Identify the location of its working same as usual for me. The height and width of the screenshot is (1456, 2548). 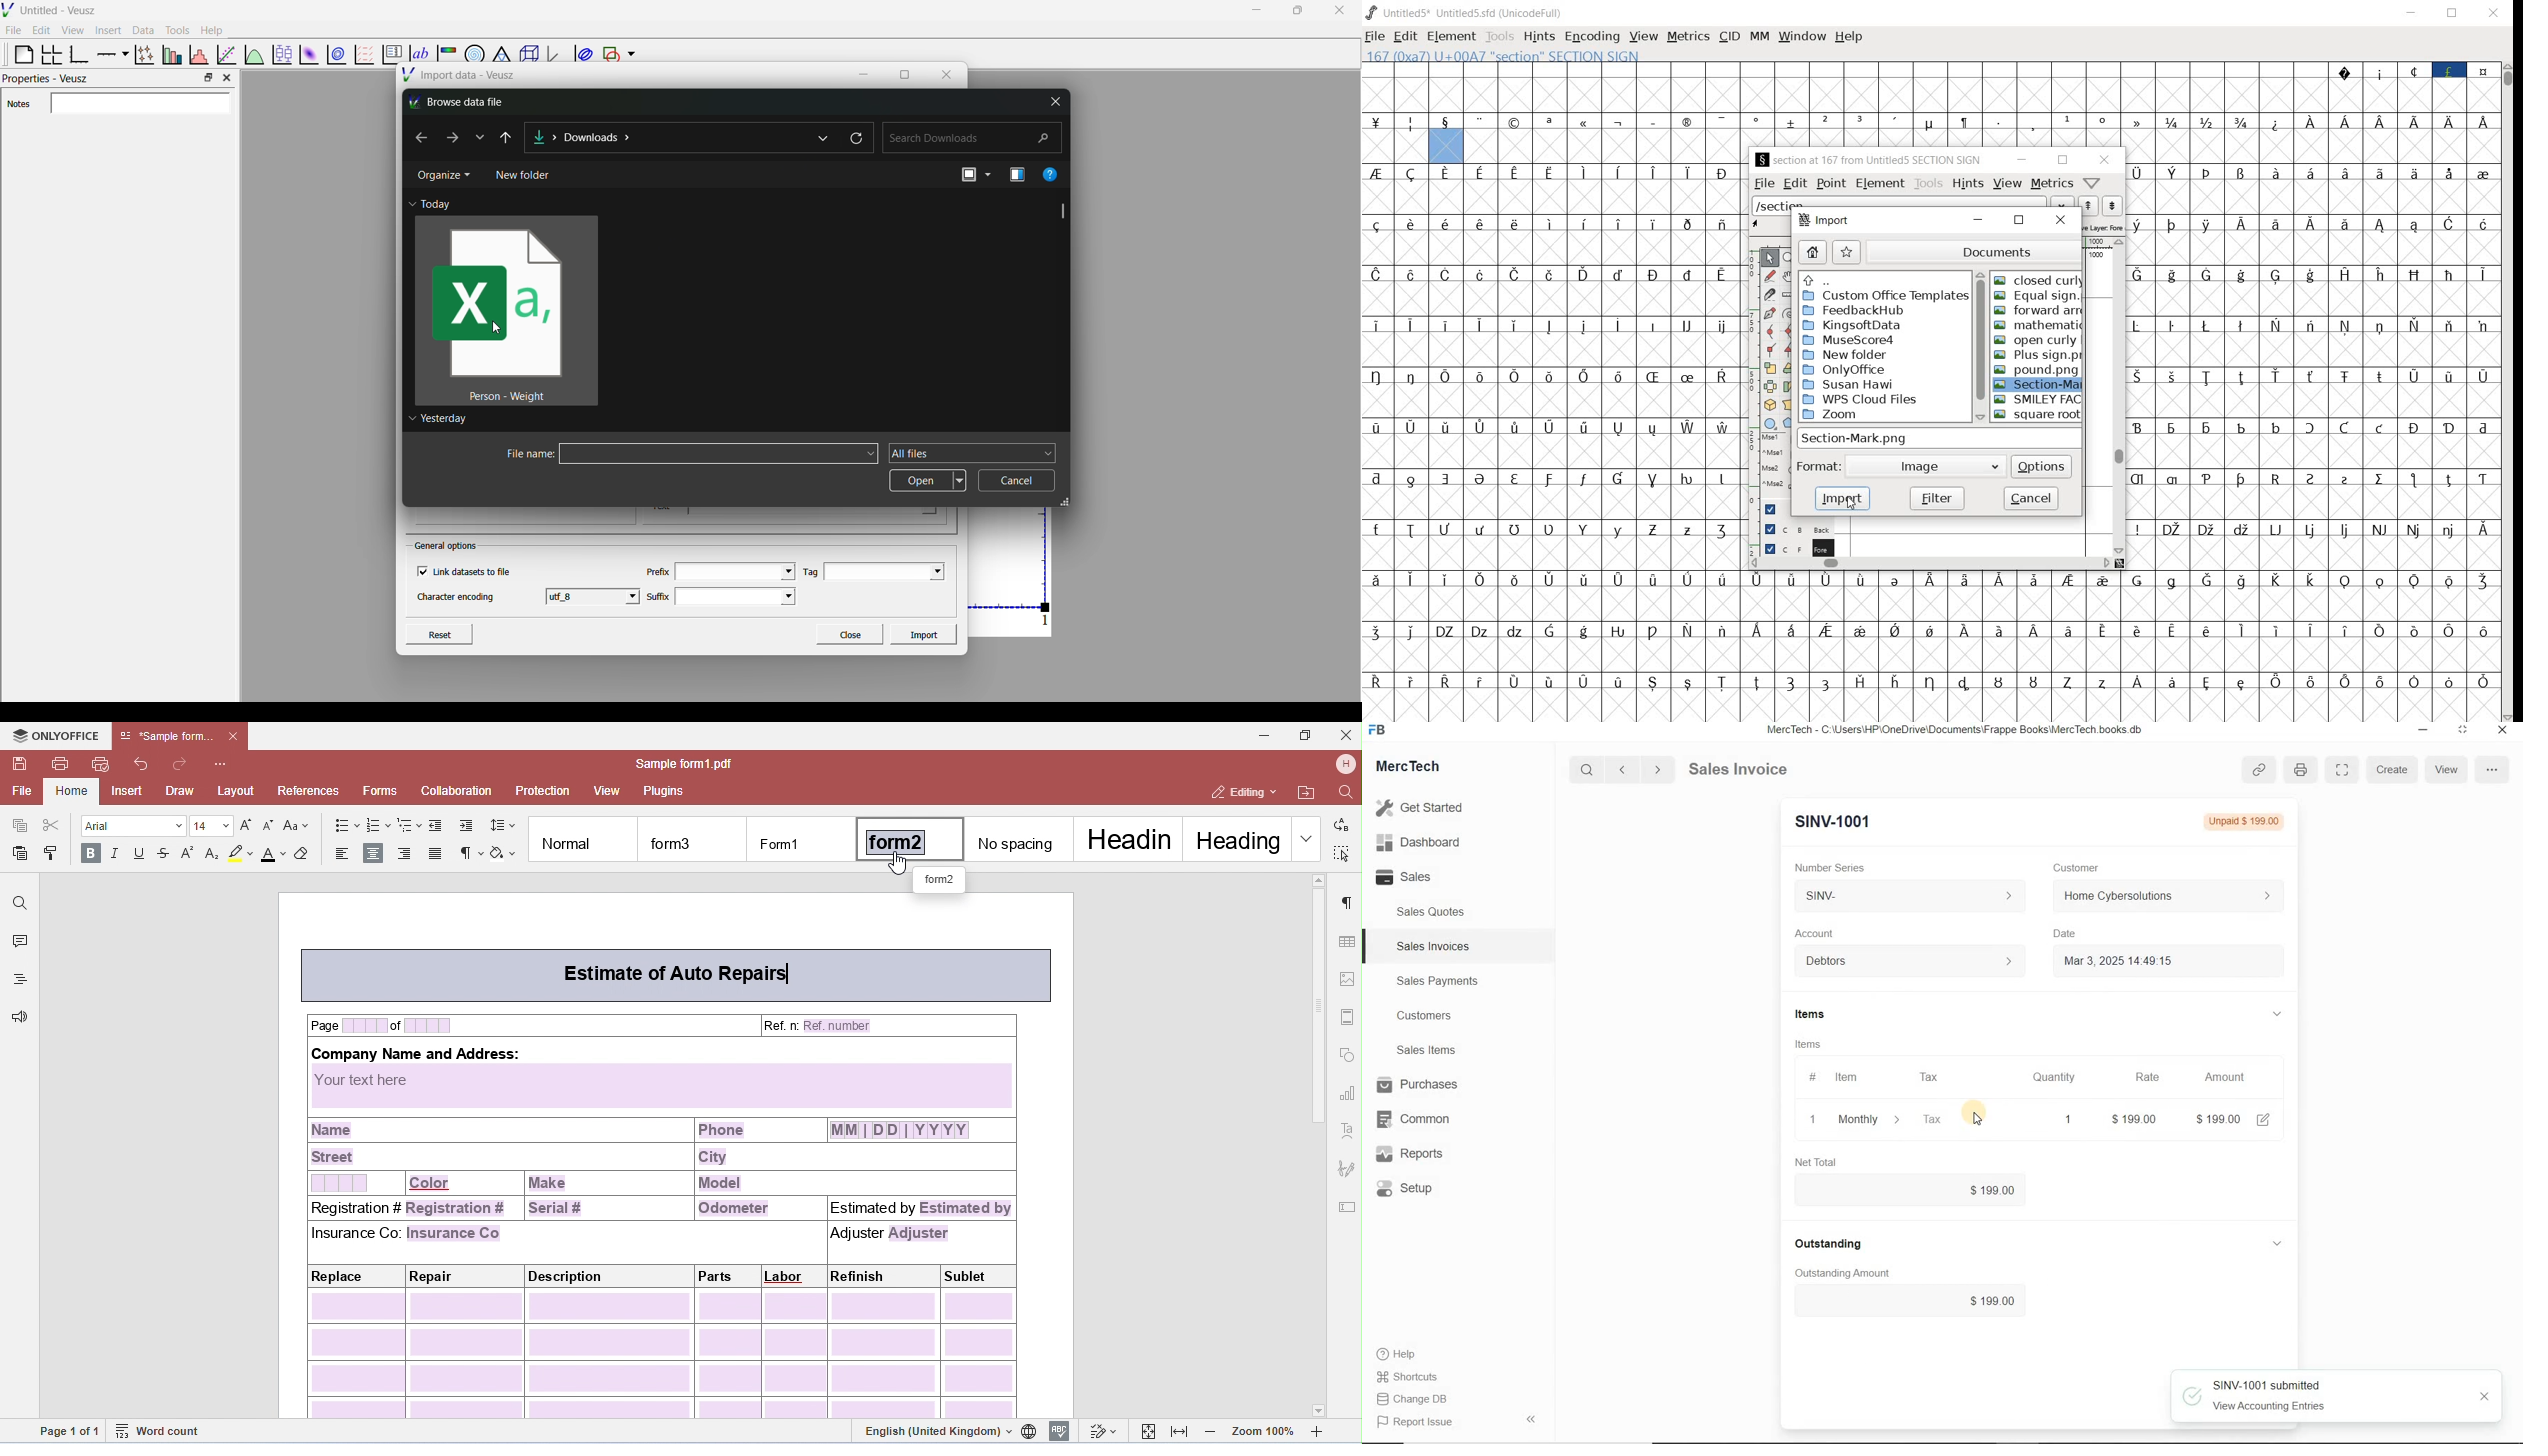
(2314, 400).